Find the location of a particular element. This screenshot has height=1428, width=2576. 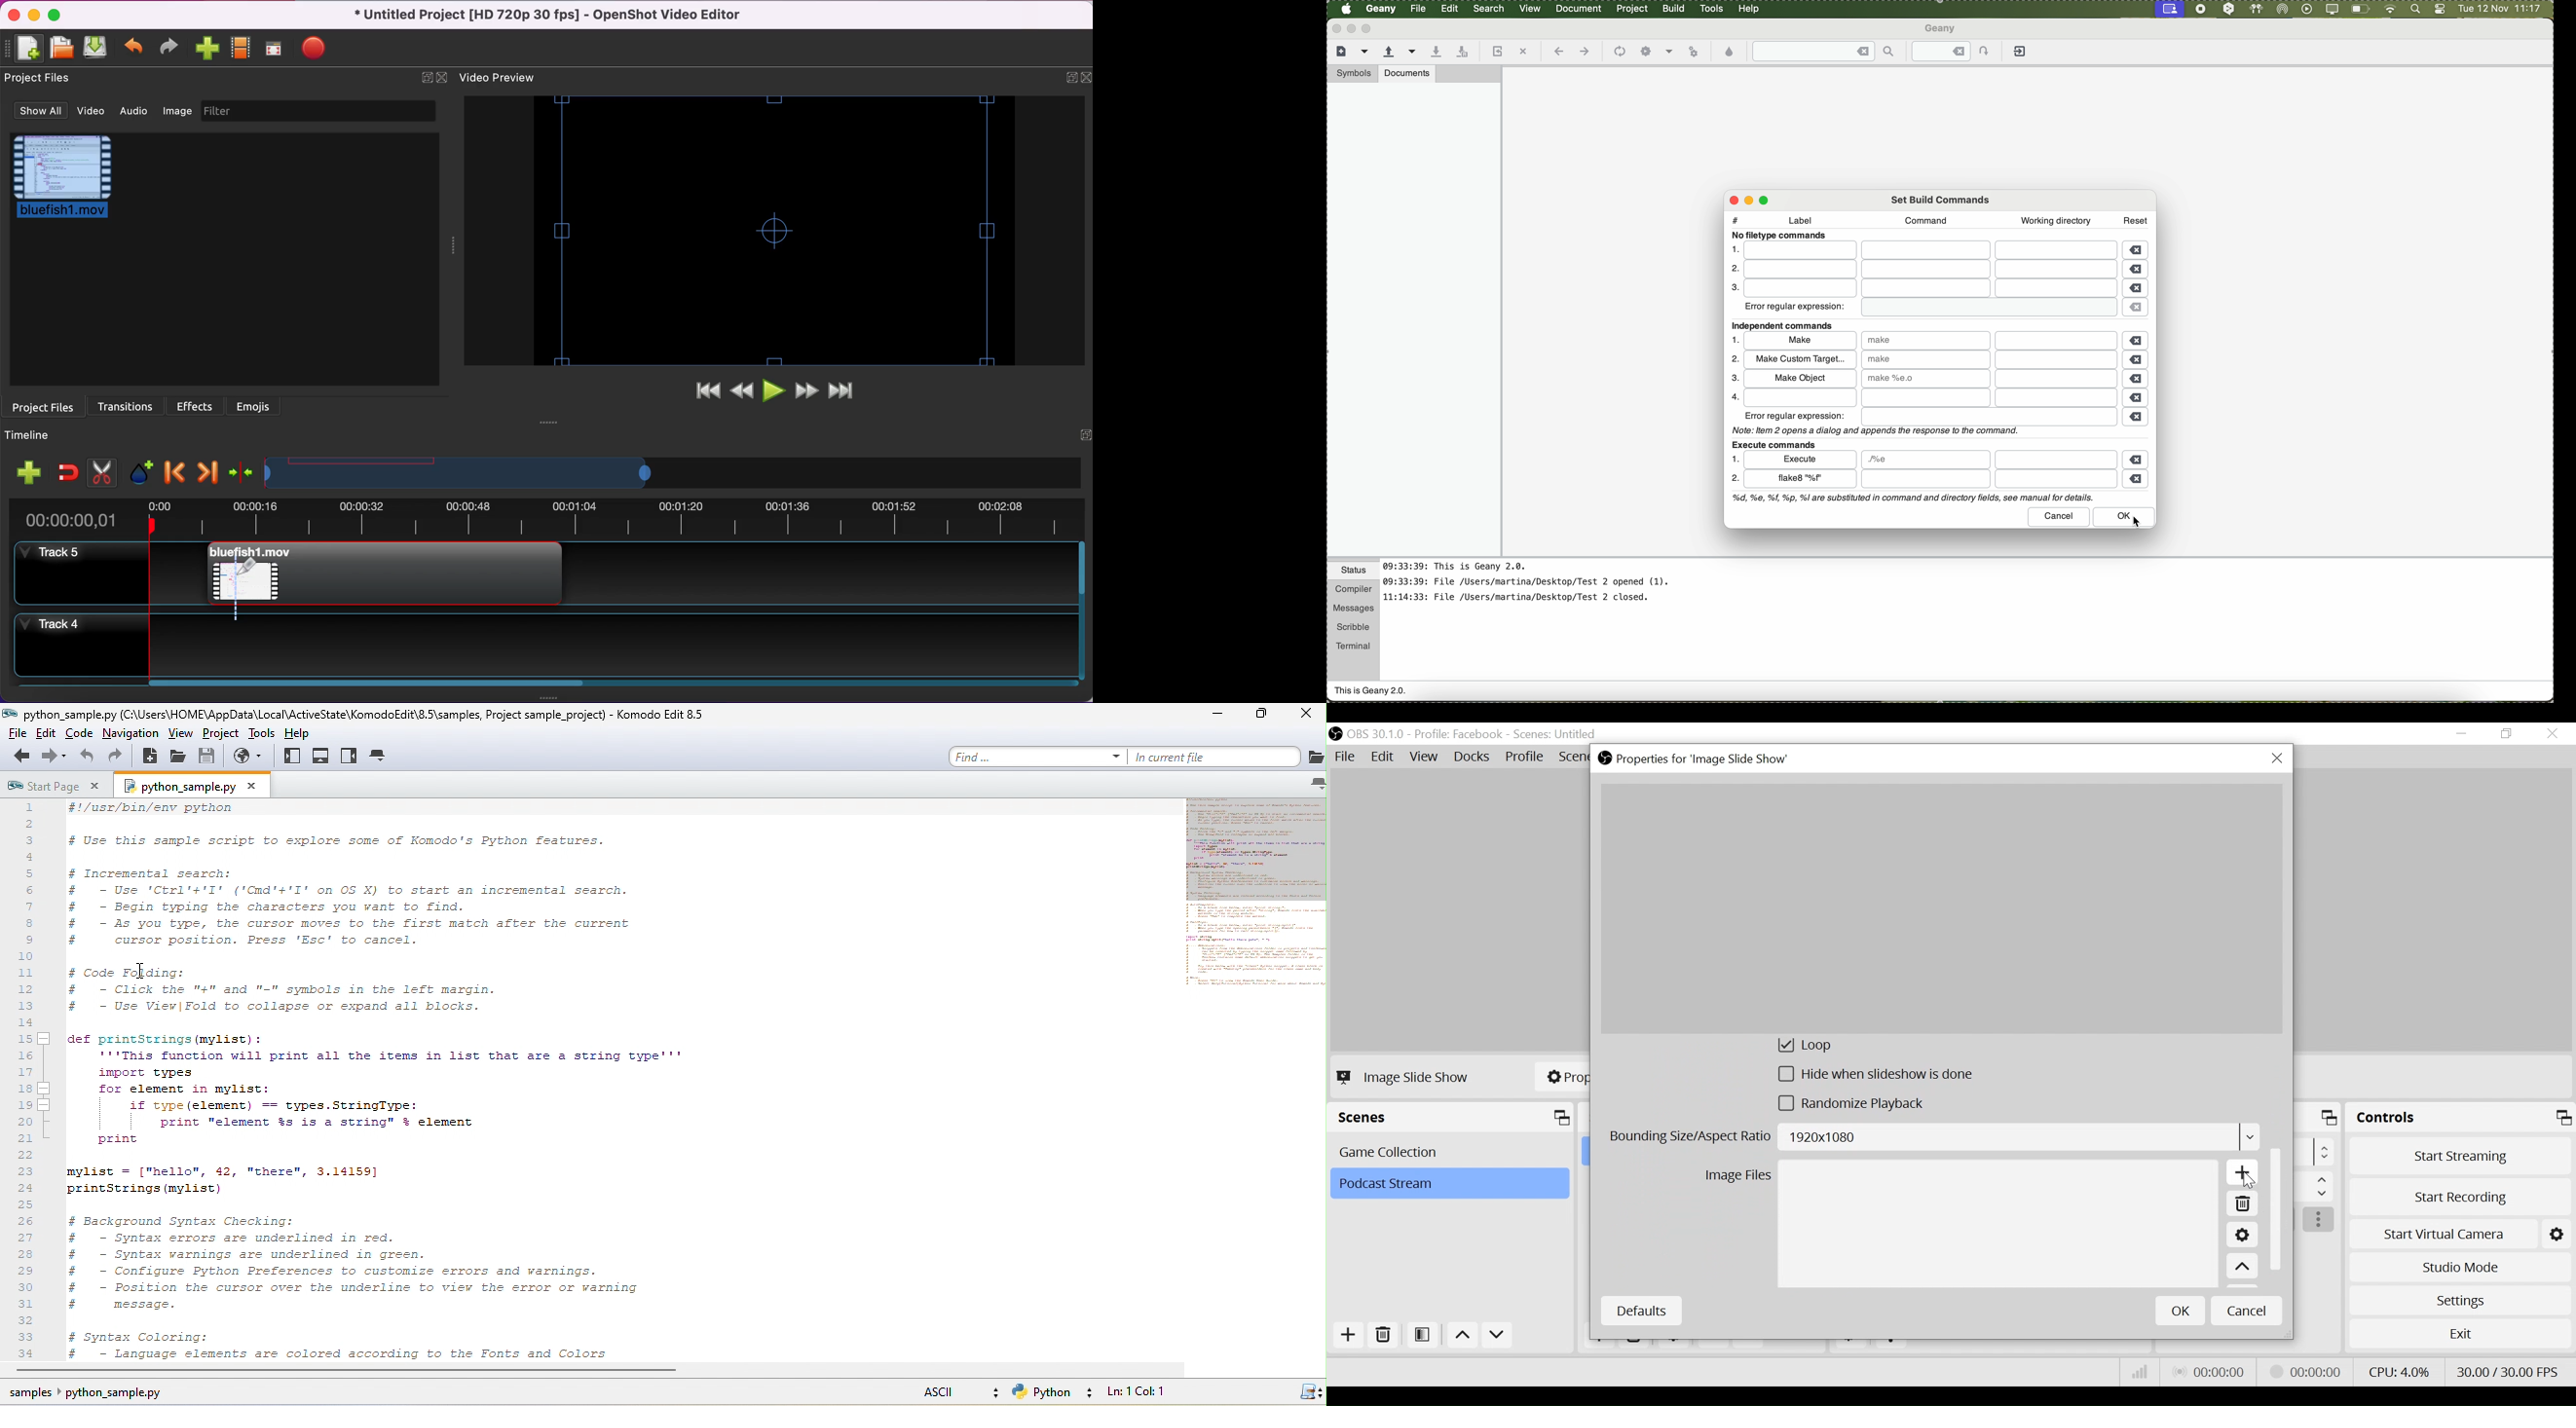

Start Recording is located at coordinates (2462, 1193).